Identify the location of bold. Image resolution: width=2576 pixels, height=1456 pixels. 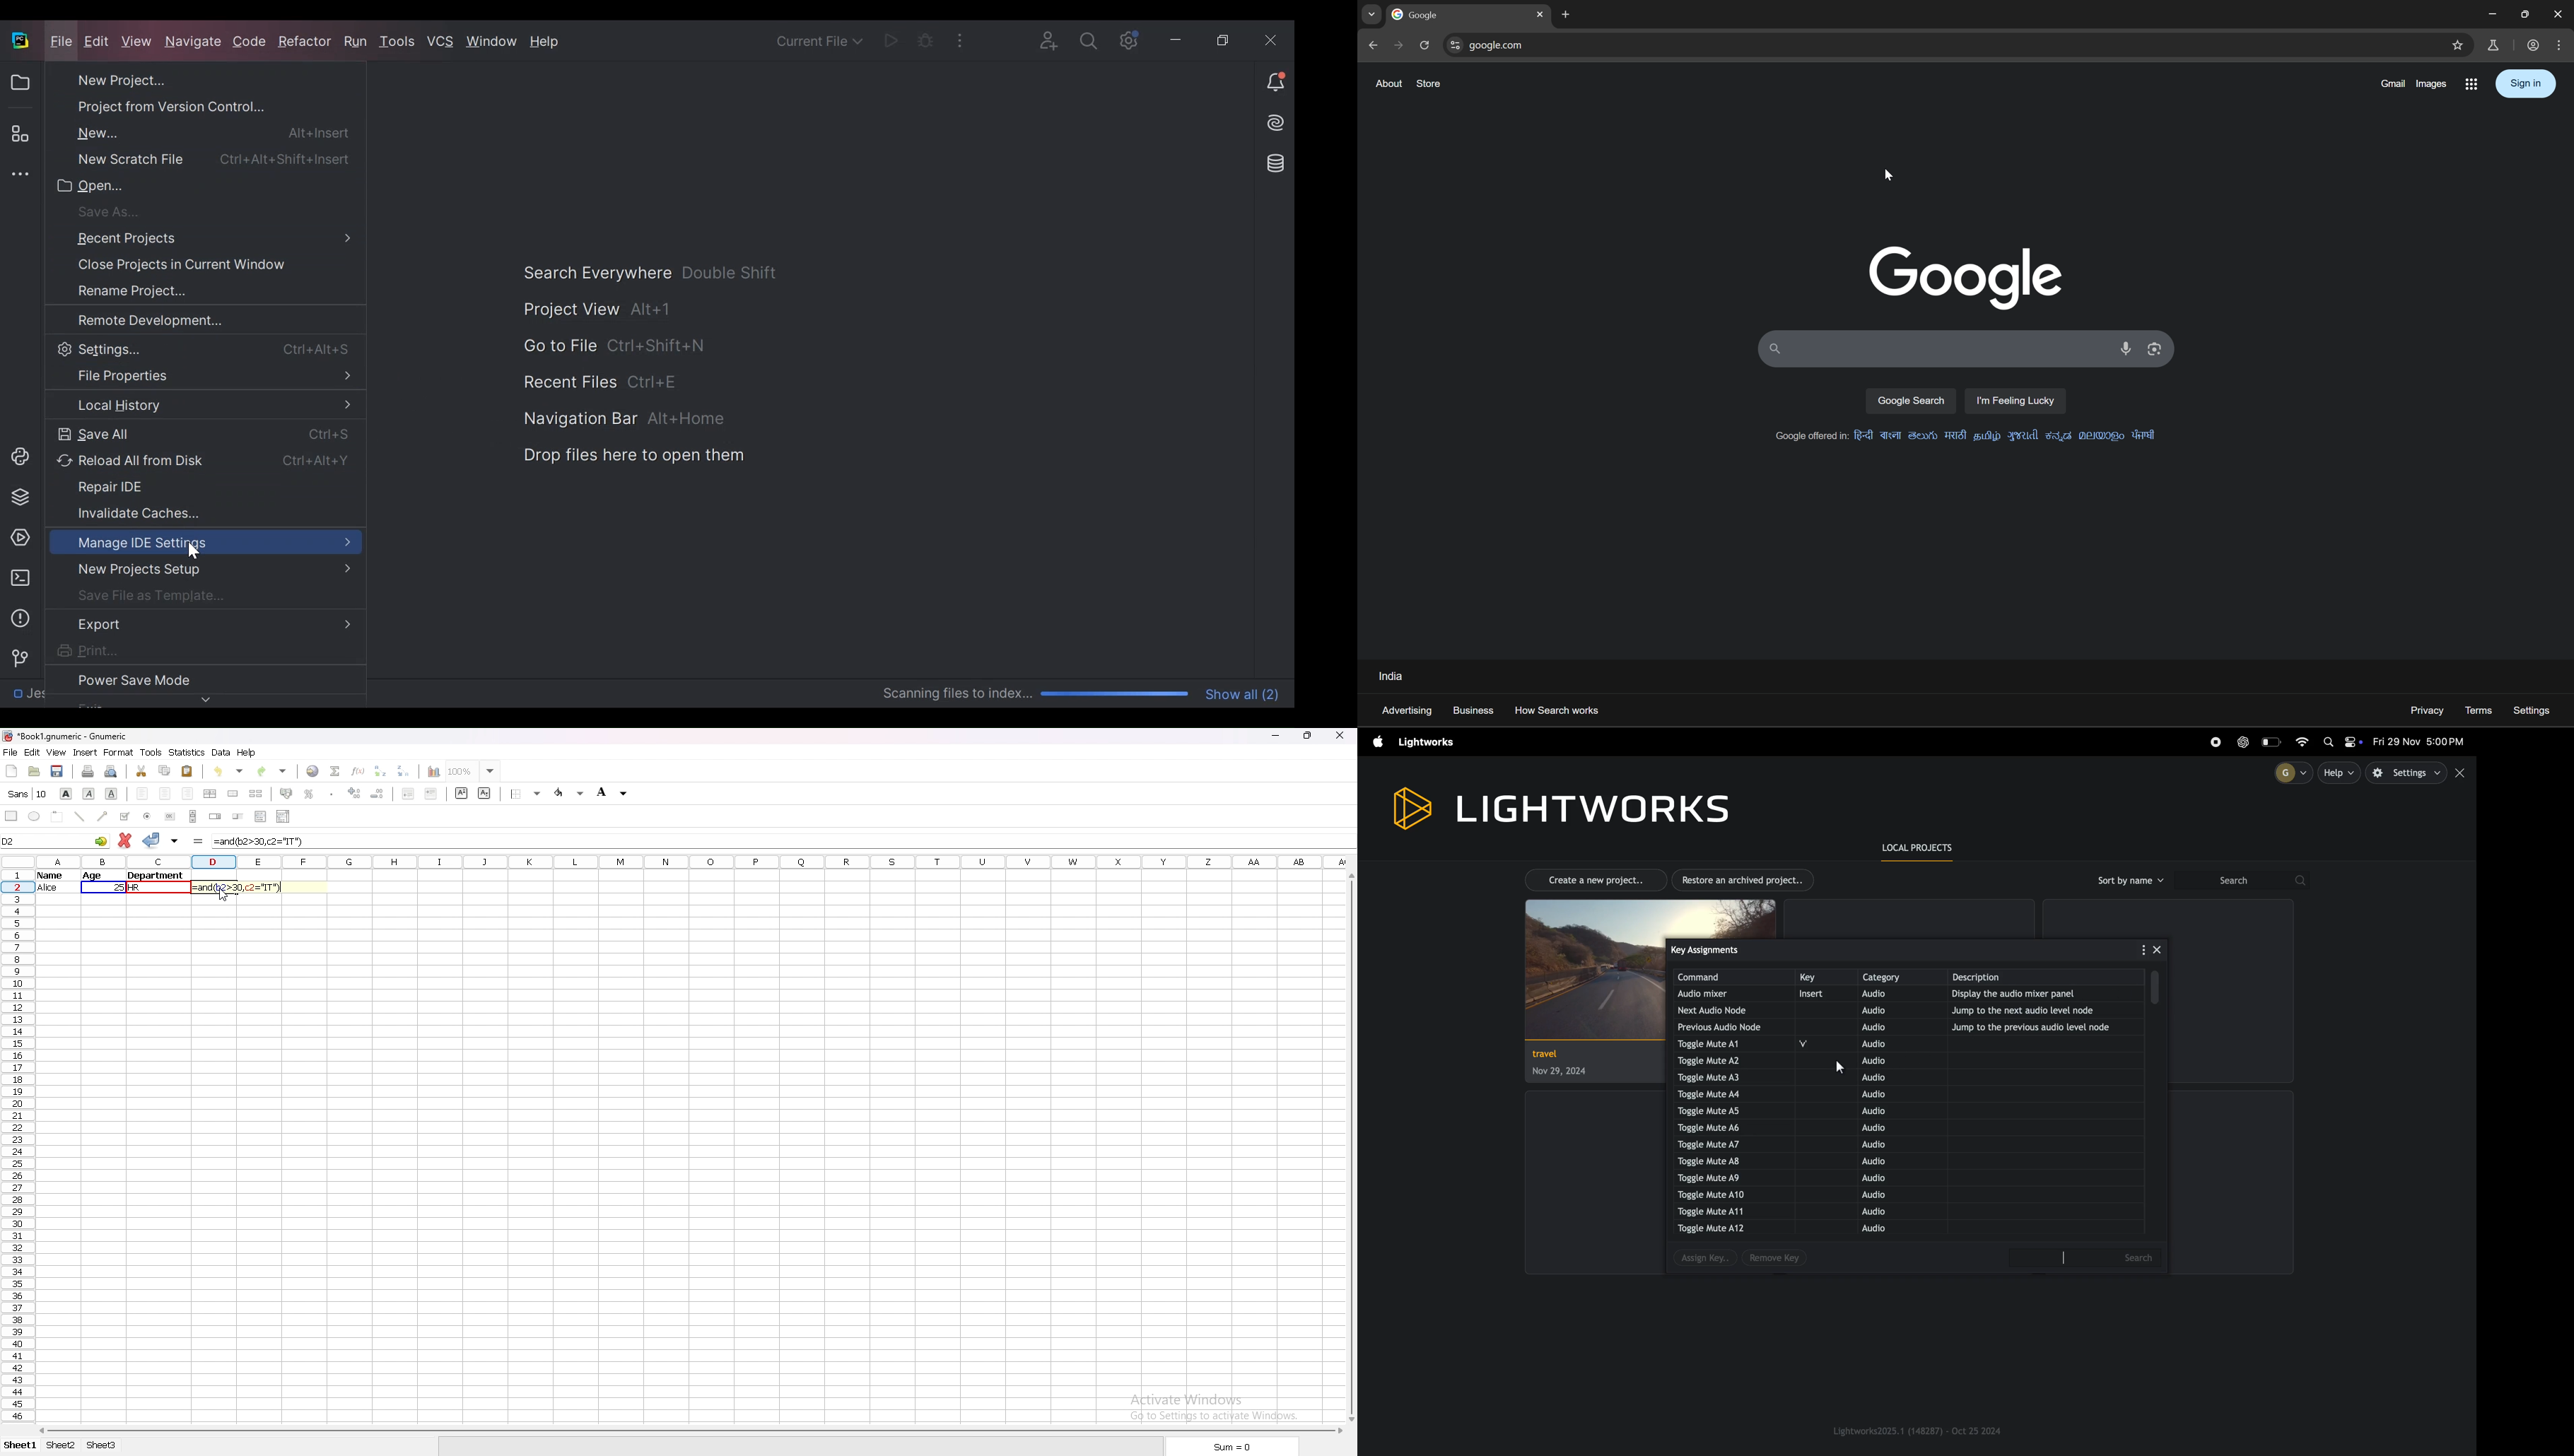
(67, 793).